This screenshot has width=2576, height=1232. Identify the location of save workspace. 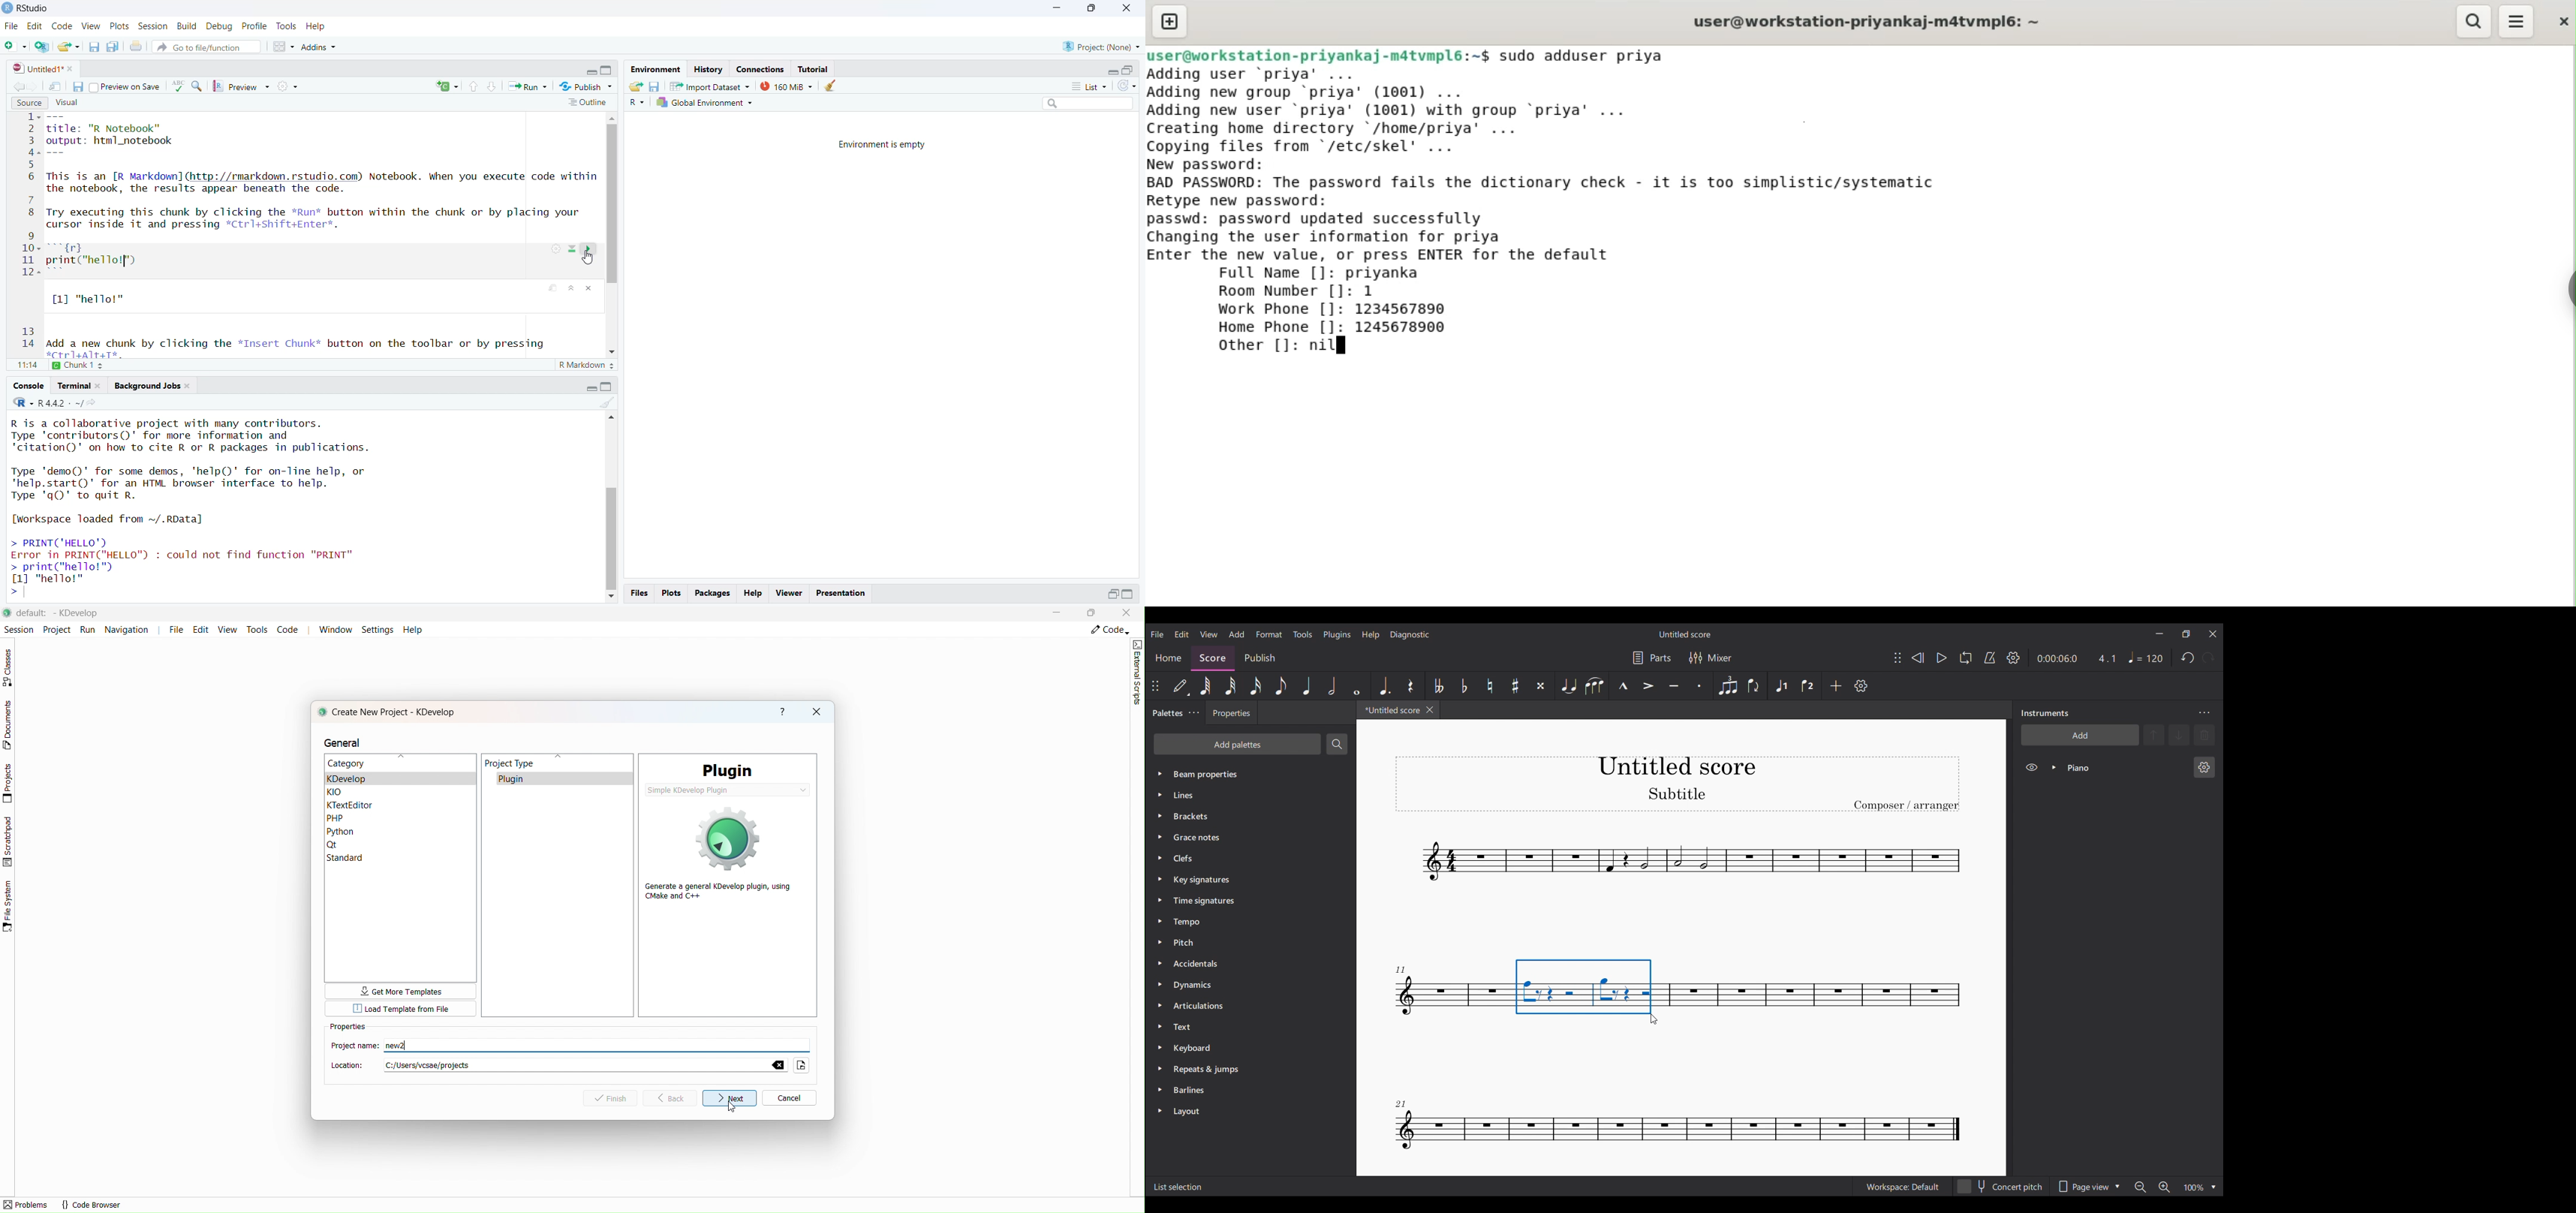
(655, 86).